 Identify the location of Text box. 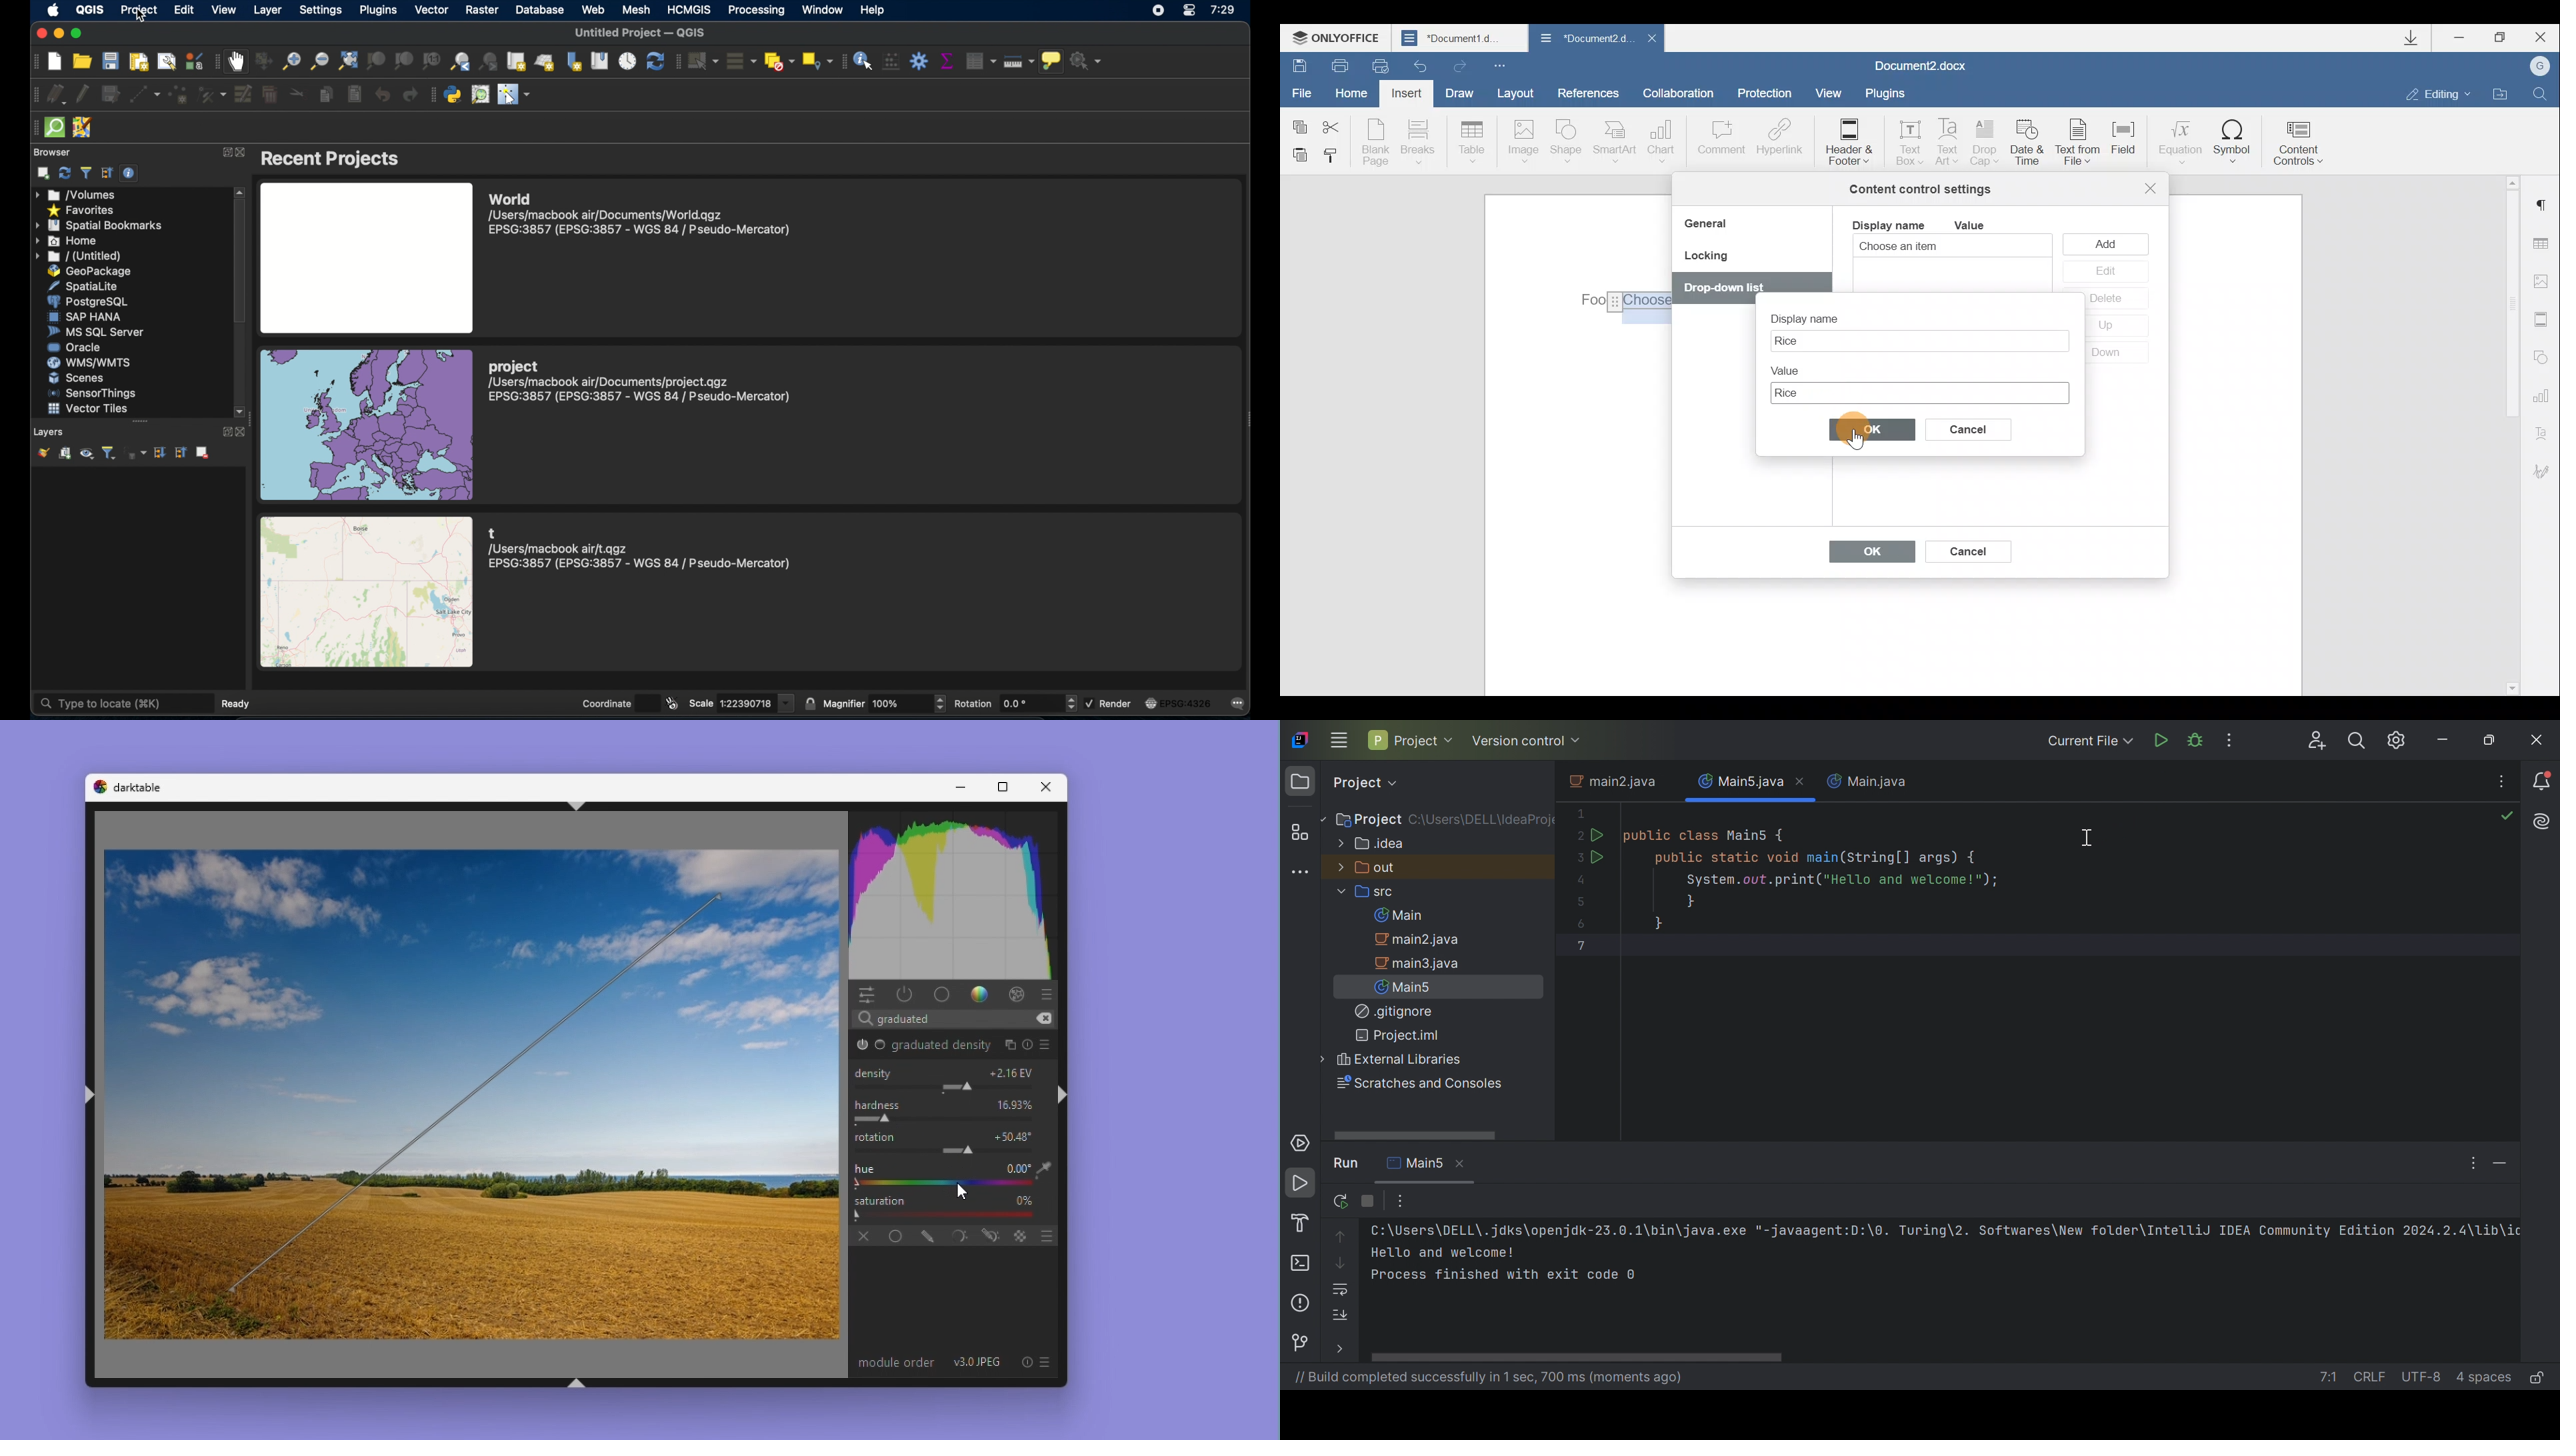
(1917, 341).